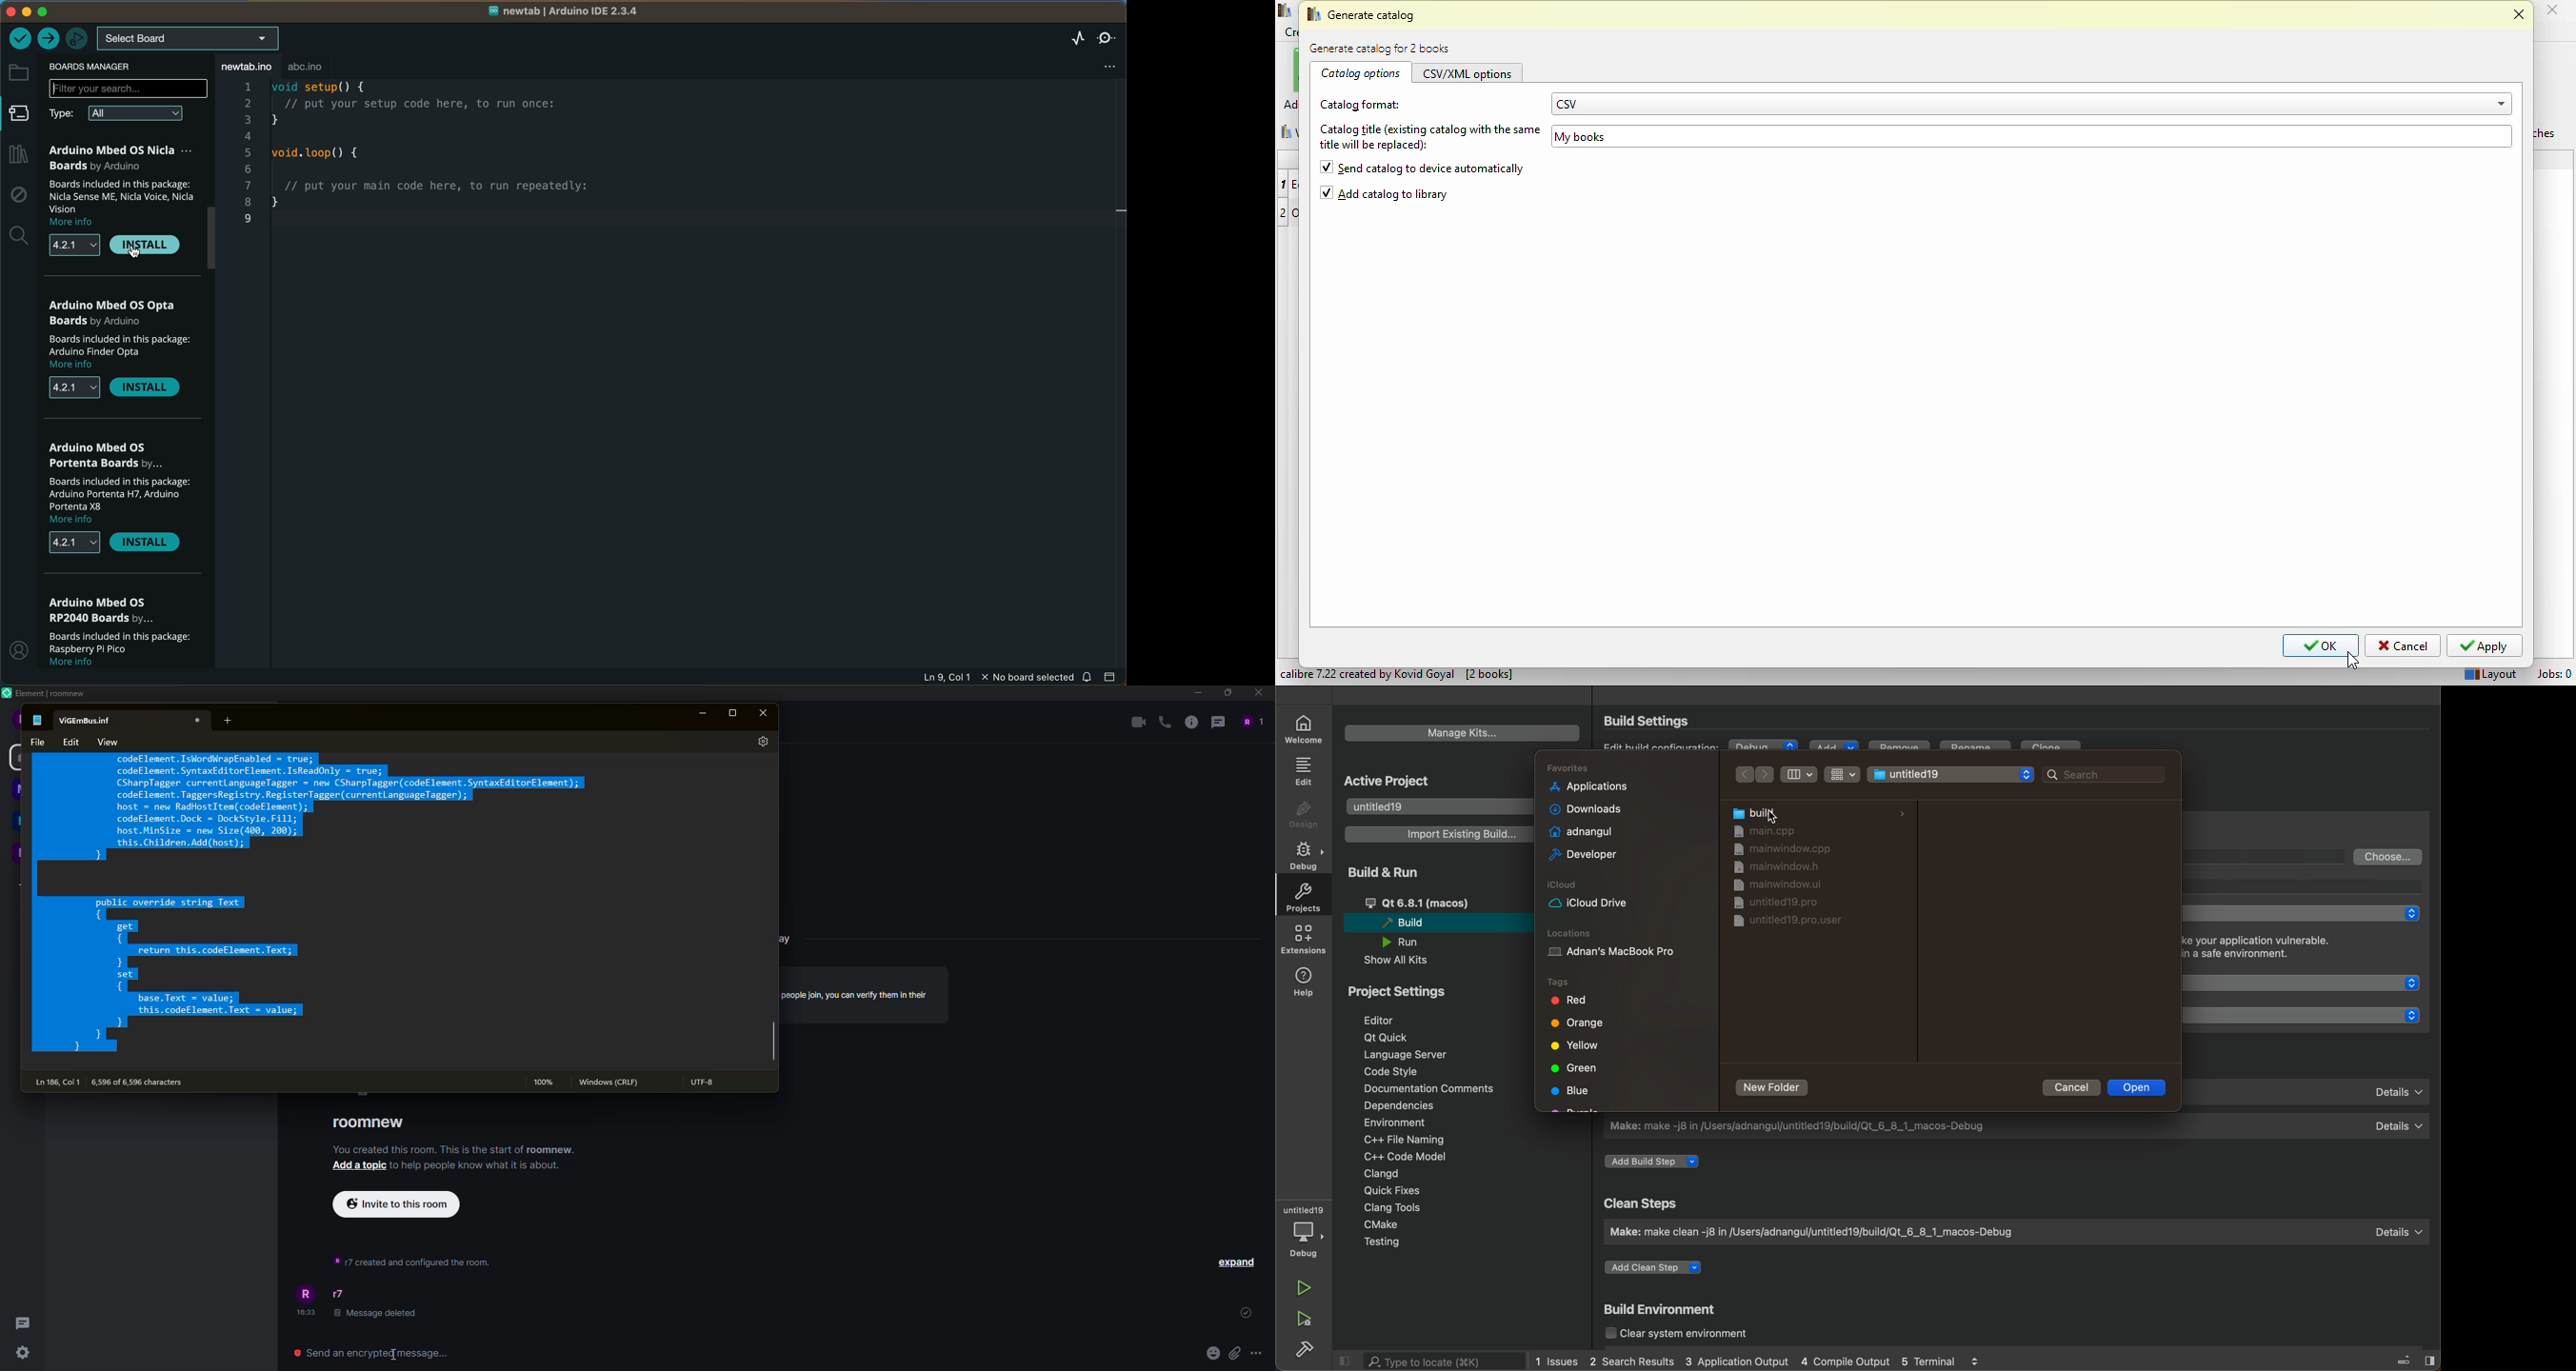 The height and width of the screenshot is (1372, 2576). Describe the element at coordinates (1213, 1352) in the screenshot. I see `emoji` at that location.